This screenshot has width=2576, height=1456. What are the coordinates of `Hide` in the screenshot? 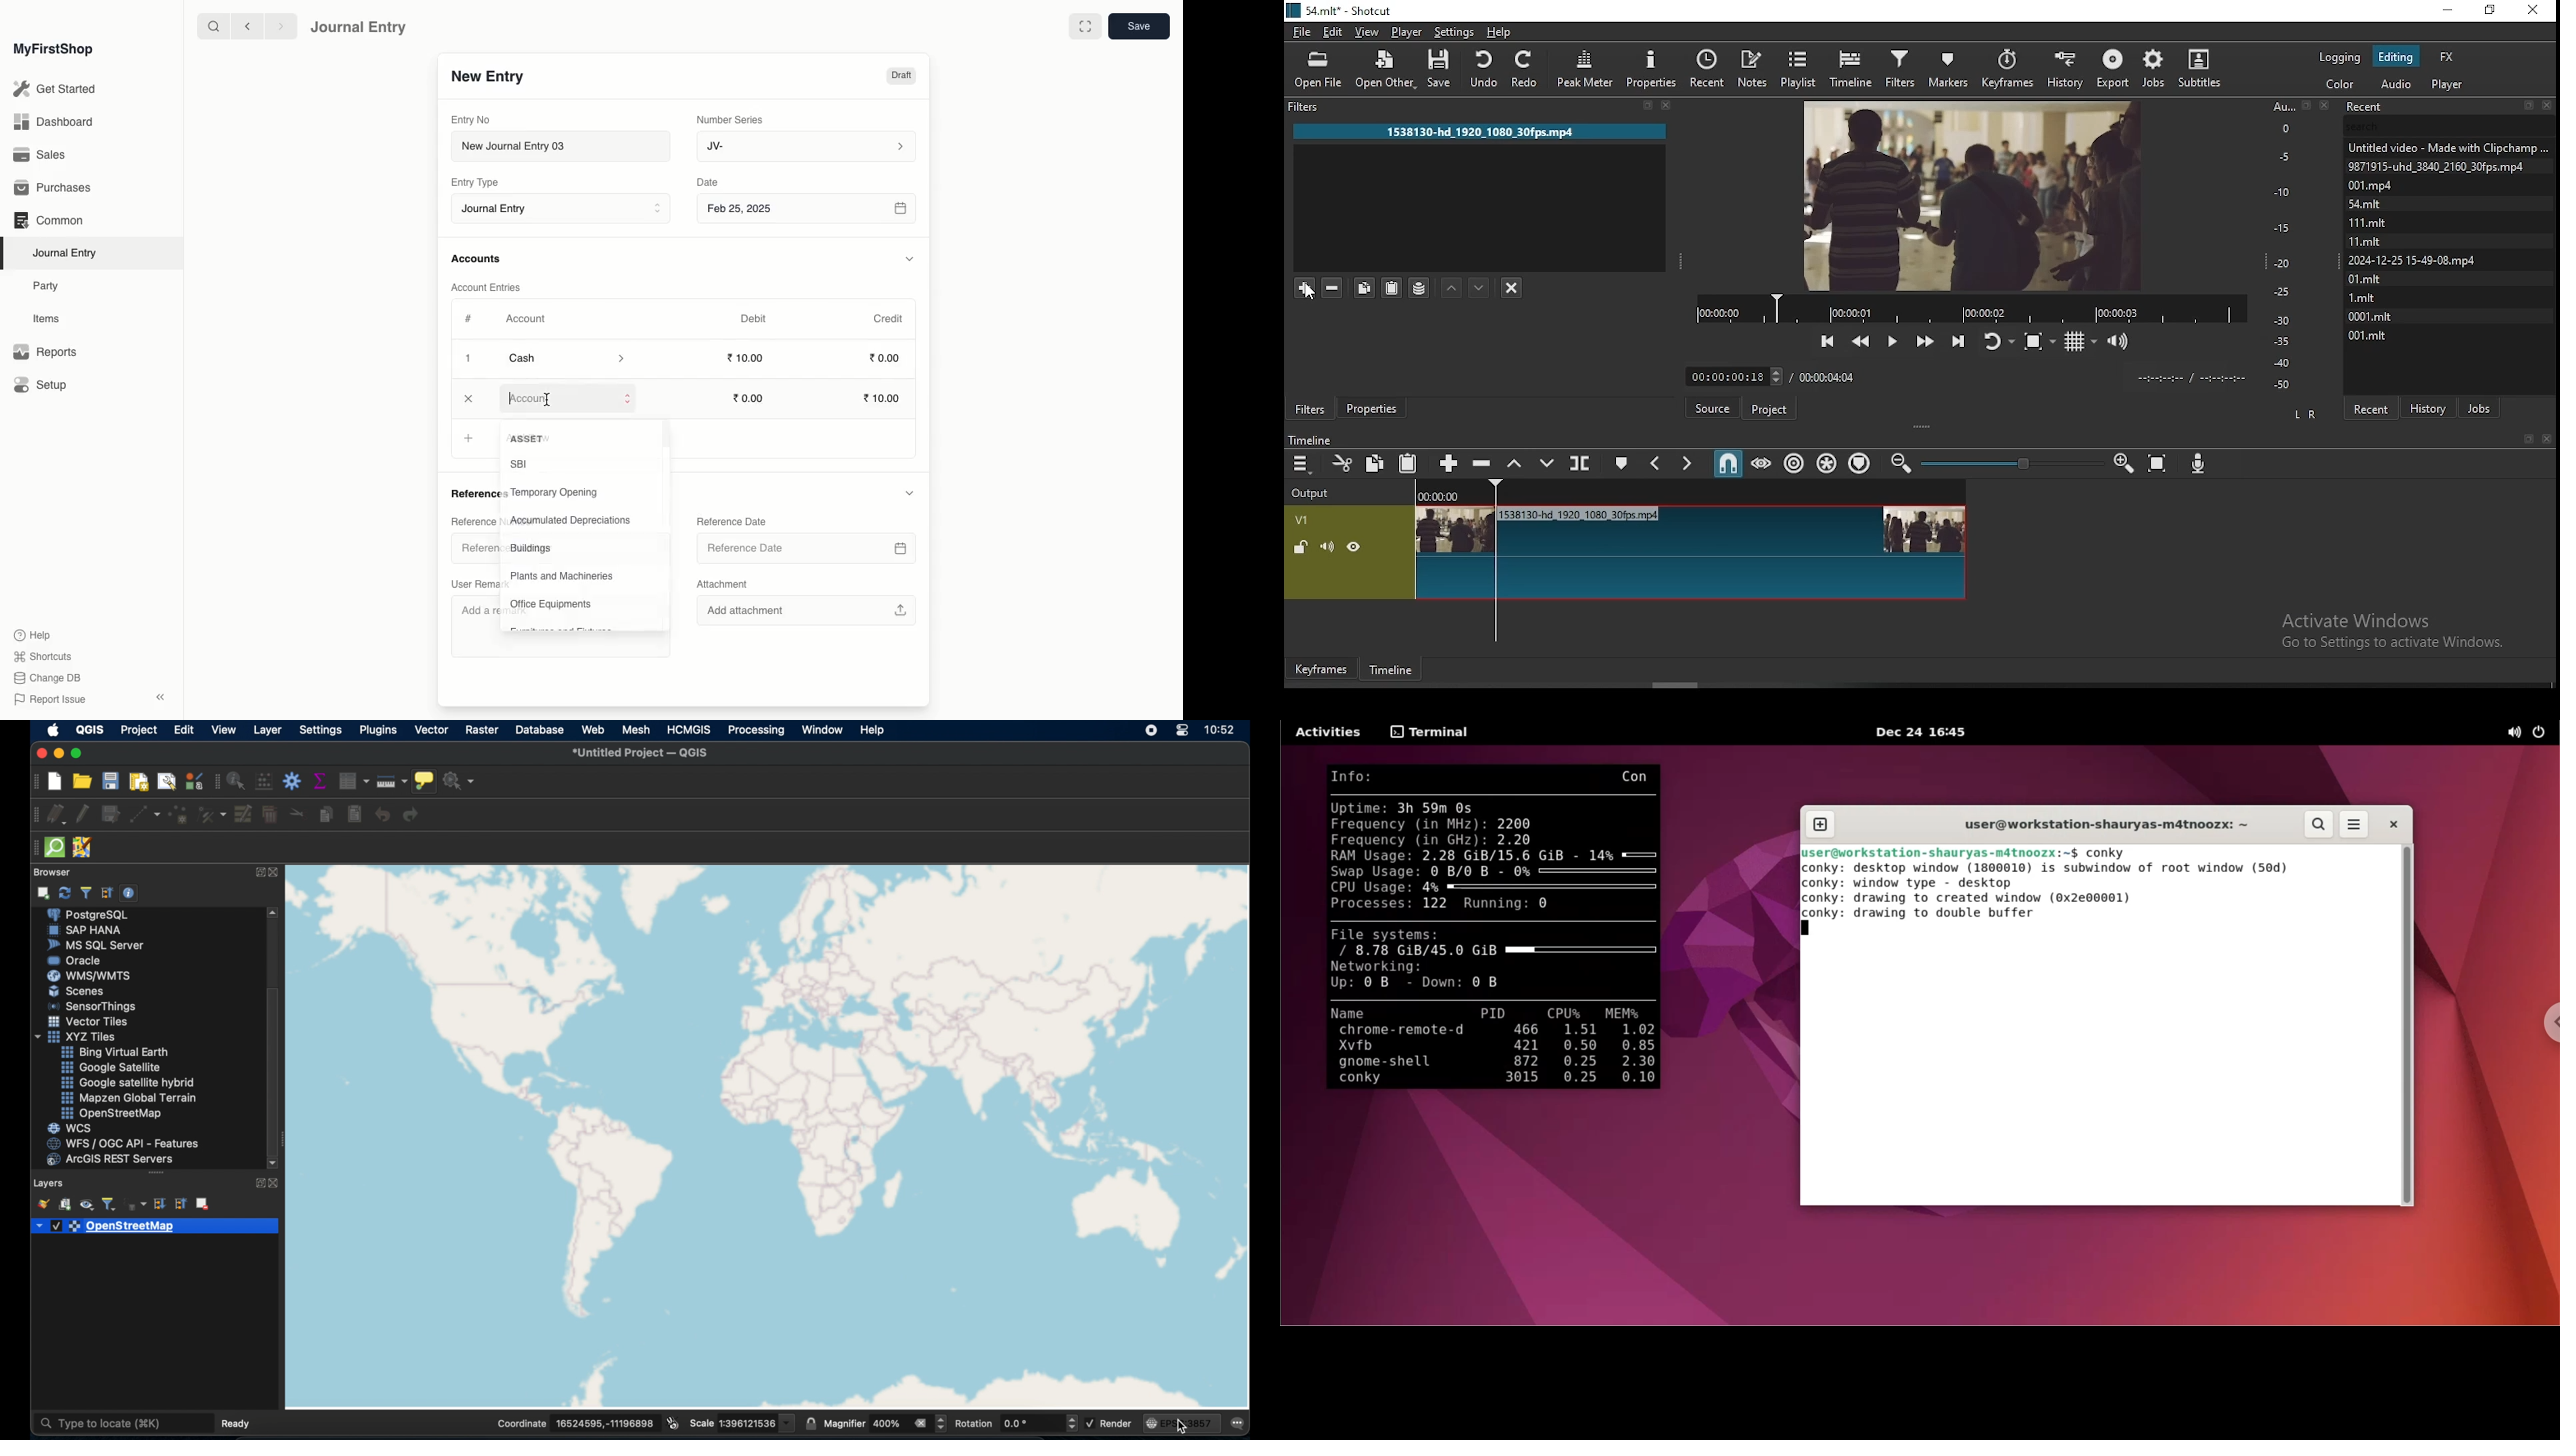 It's located at (911, 259).